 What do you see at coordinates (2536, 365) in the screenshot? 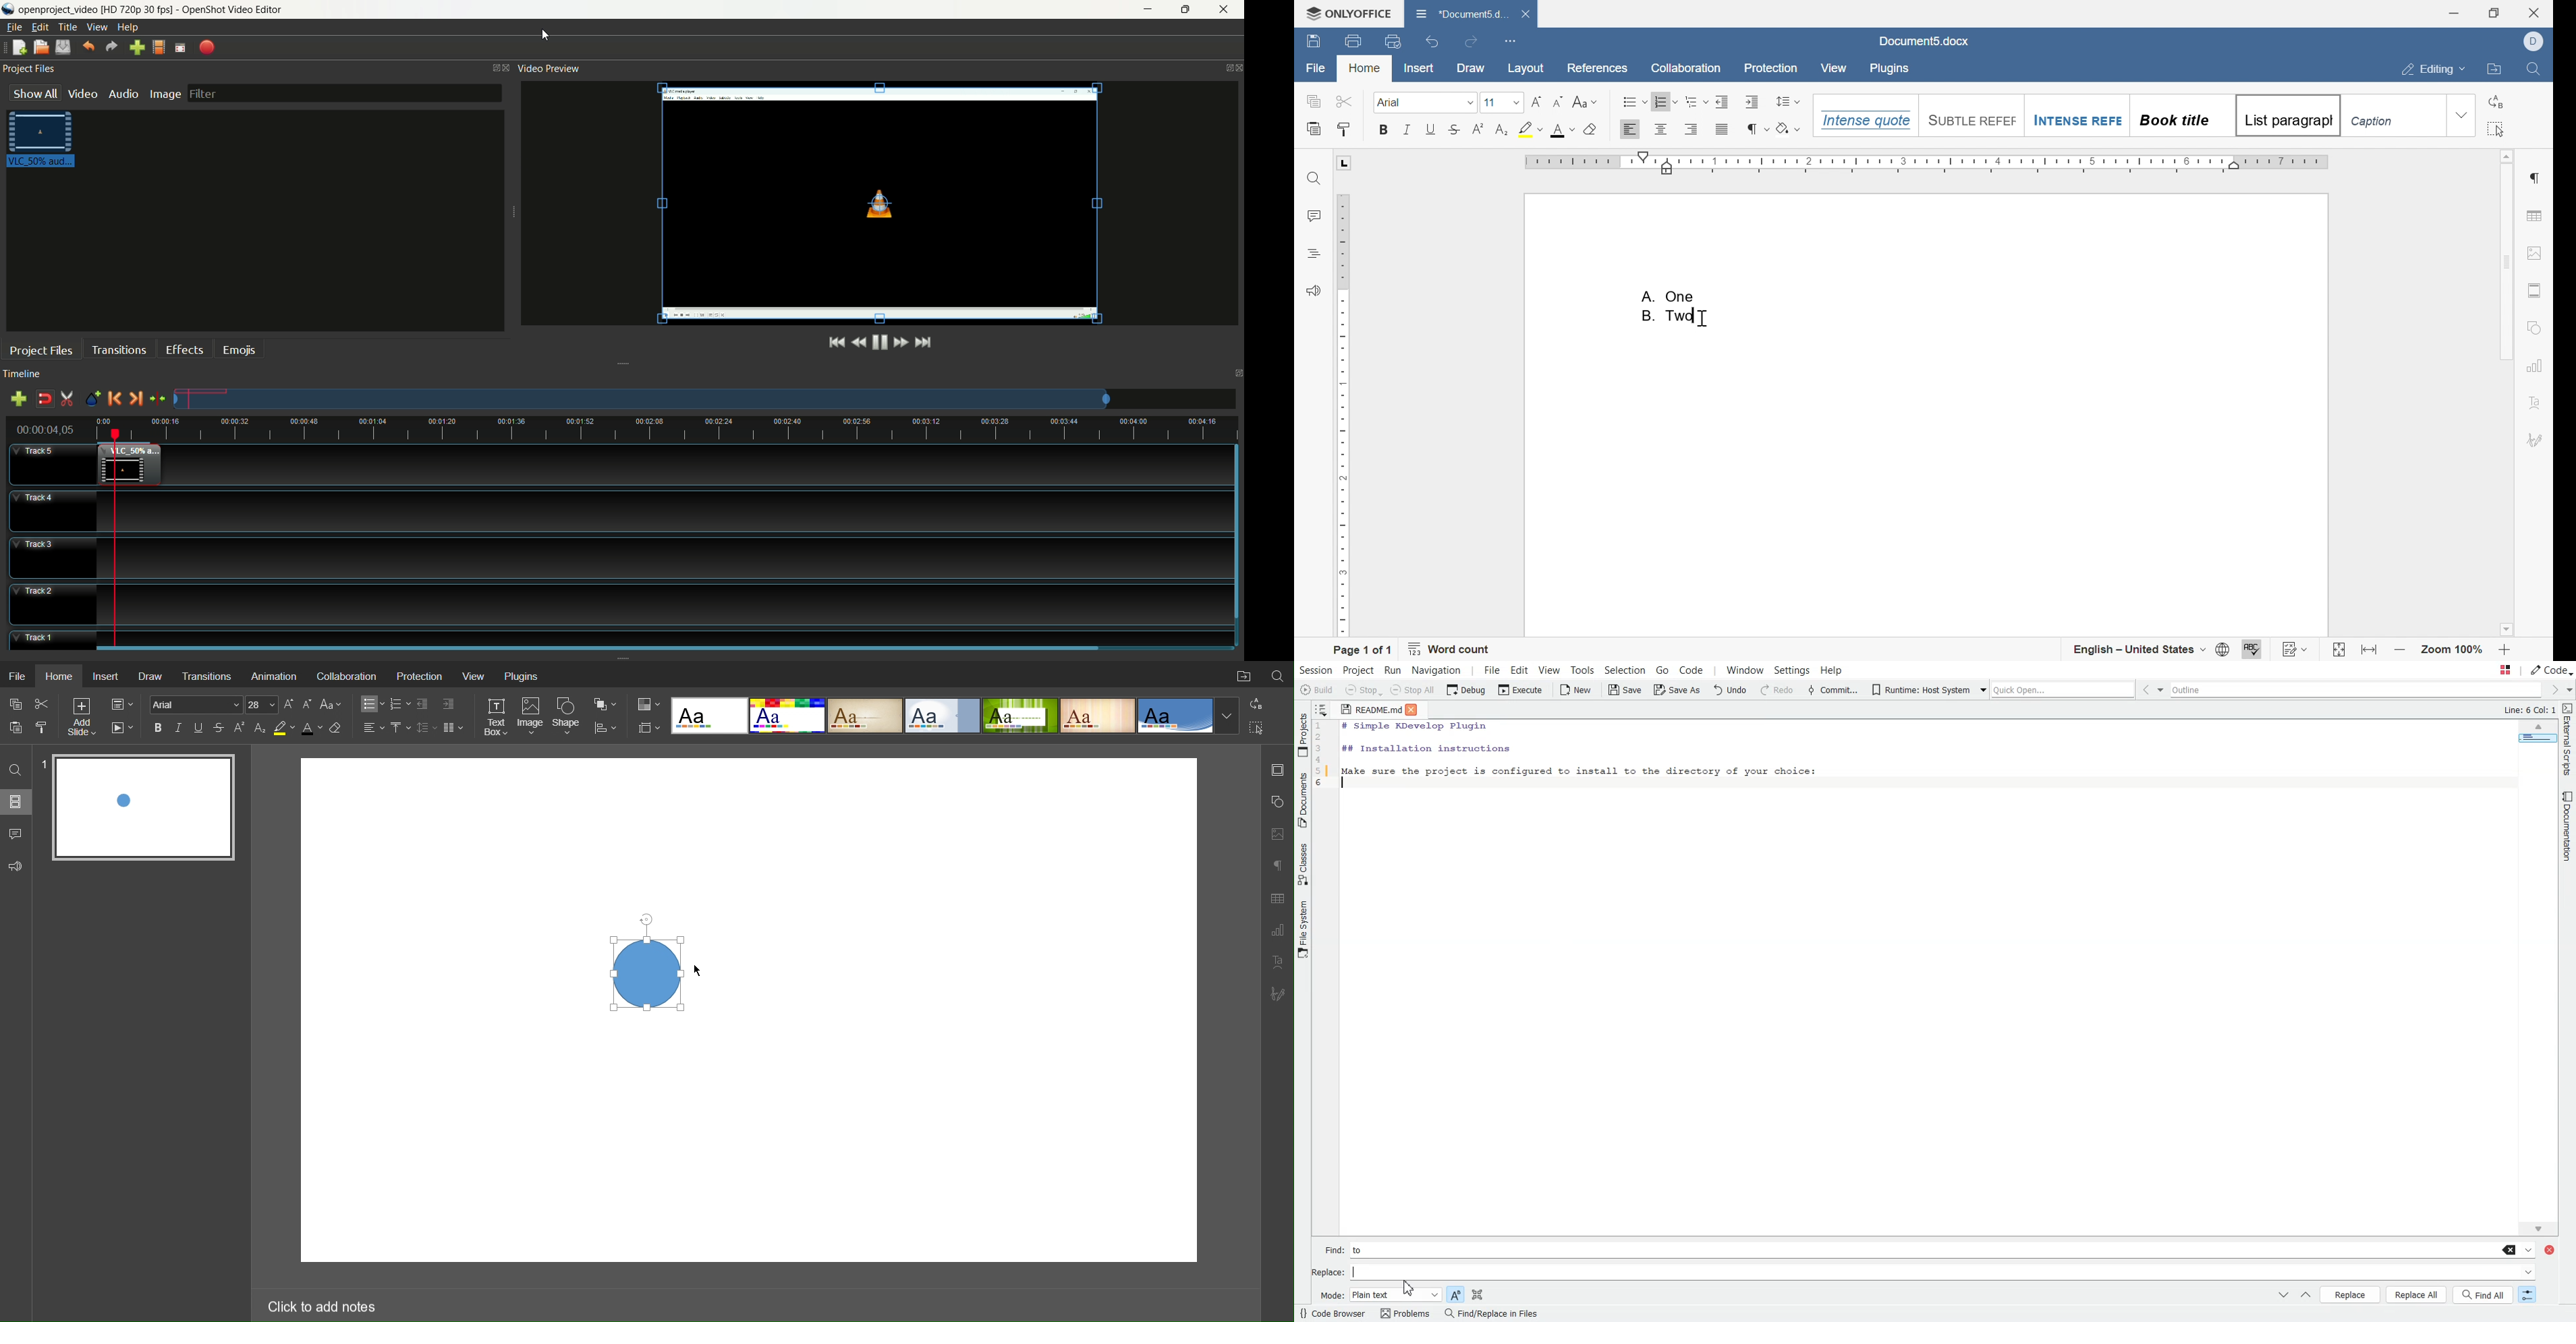
I see `chart settings` at bounding box center [2536, 365].